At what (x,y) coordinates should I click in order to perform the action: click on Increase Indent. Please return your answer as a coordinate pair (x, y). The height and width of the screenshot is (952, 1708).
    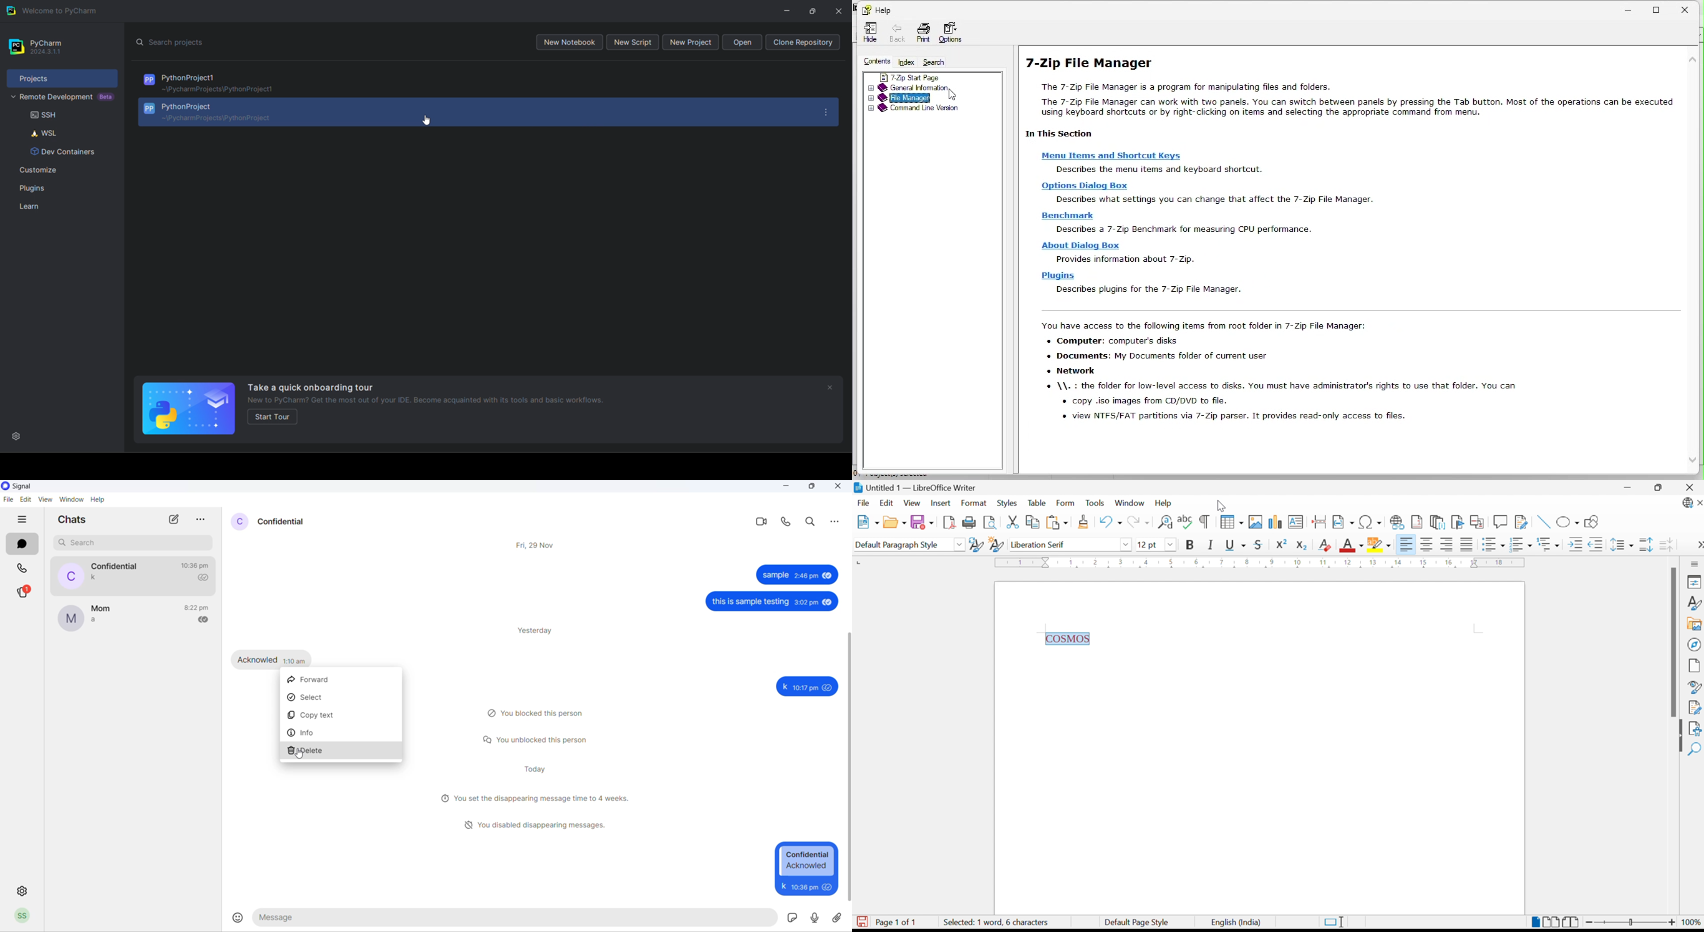
    Looking at the image, I should click on (1574, 544).